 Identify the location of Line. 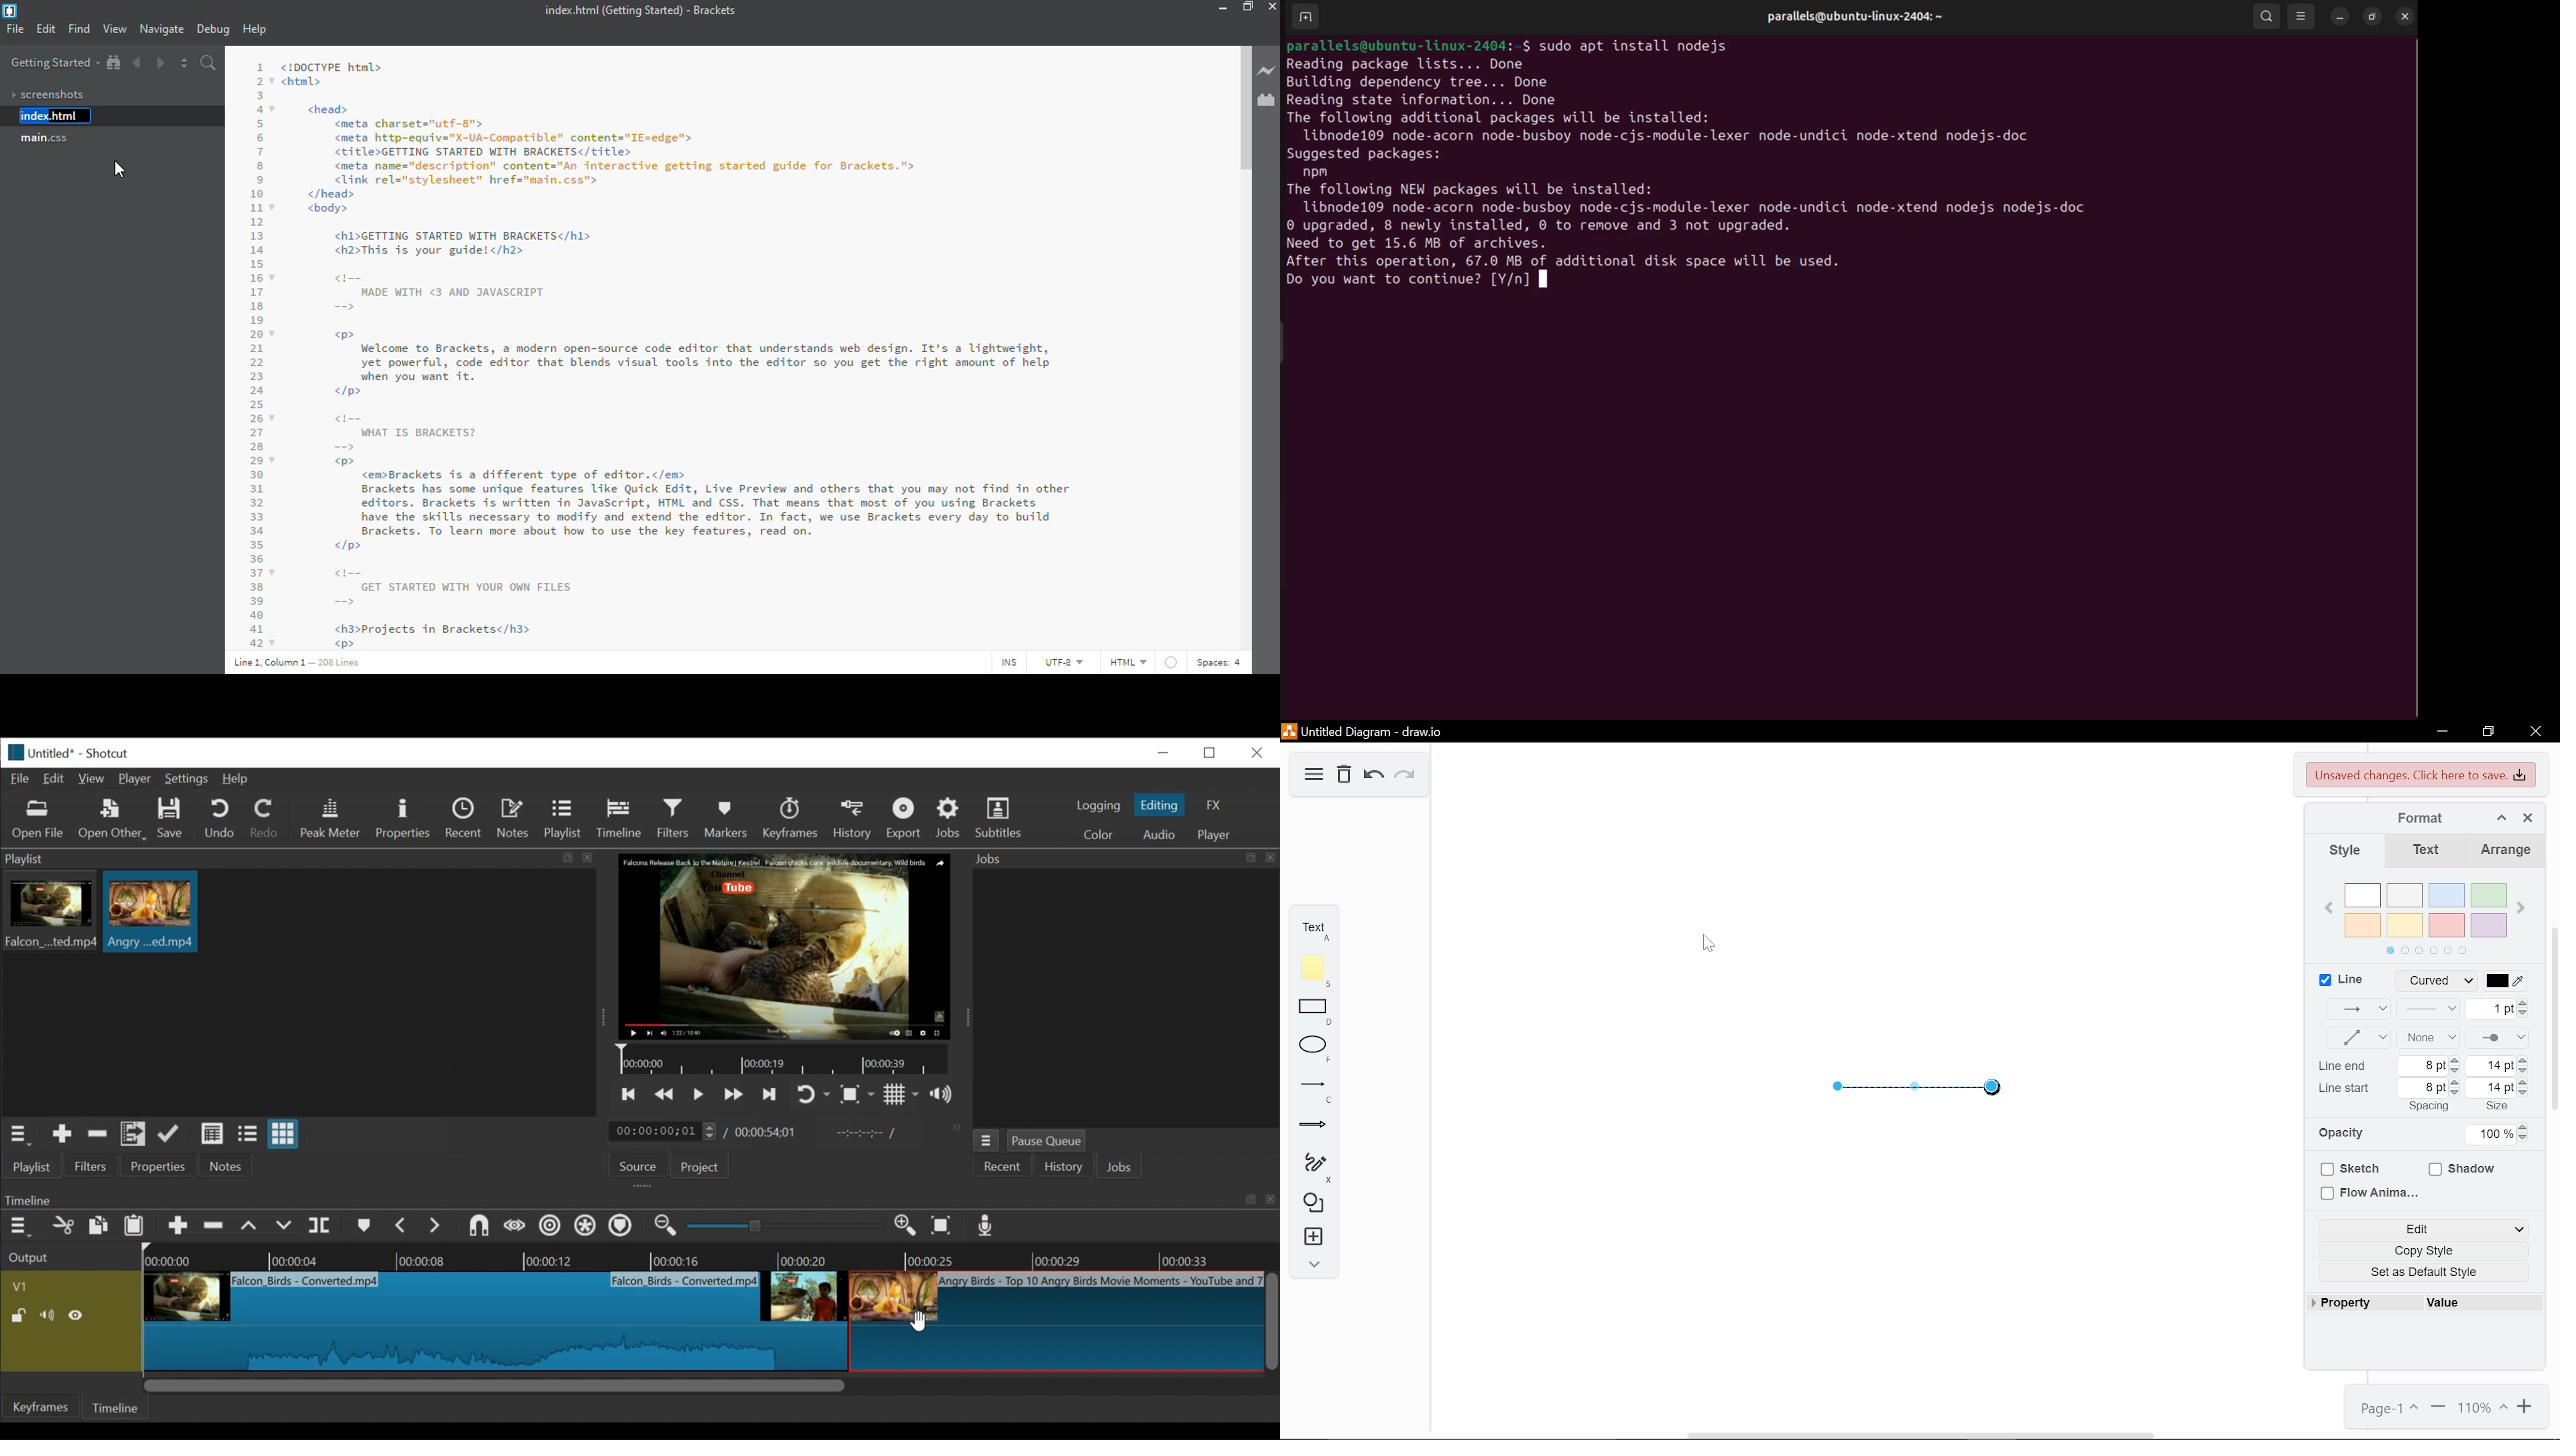
(1313, 1093).